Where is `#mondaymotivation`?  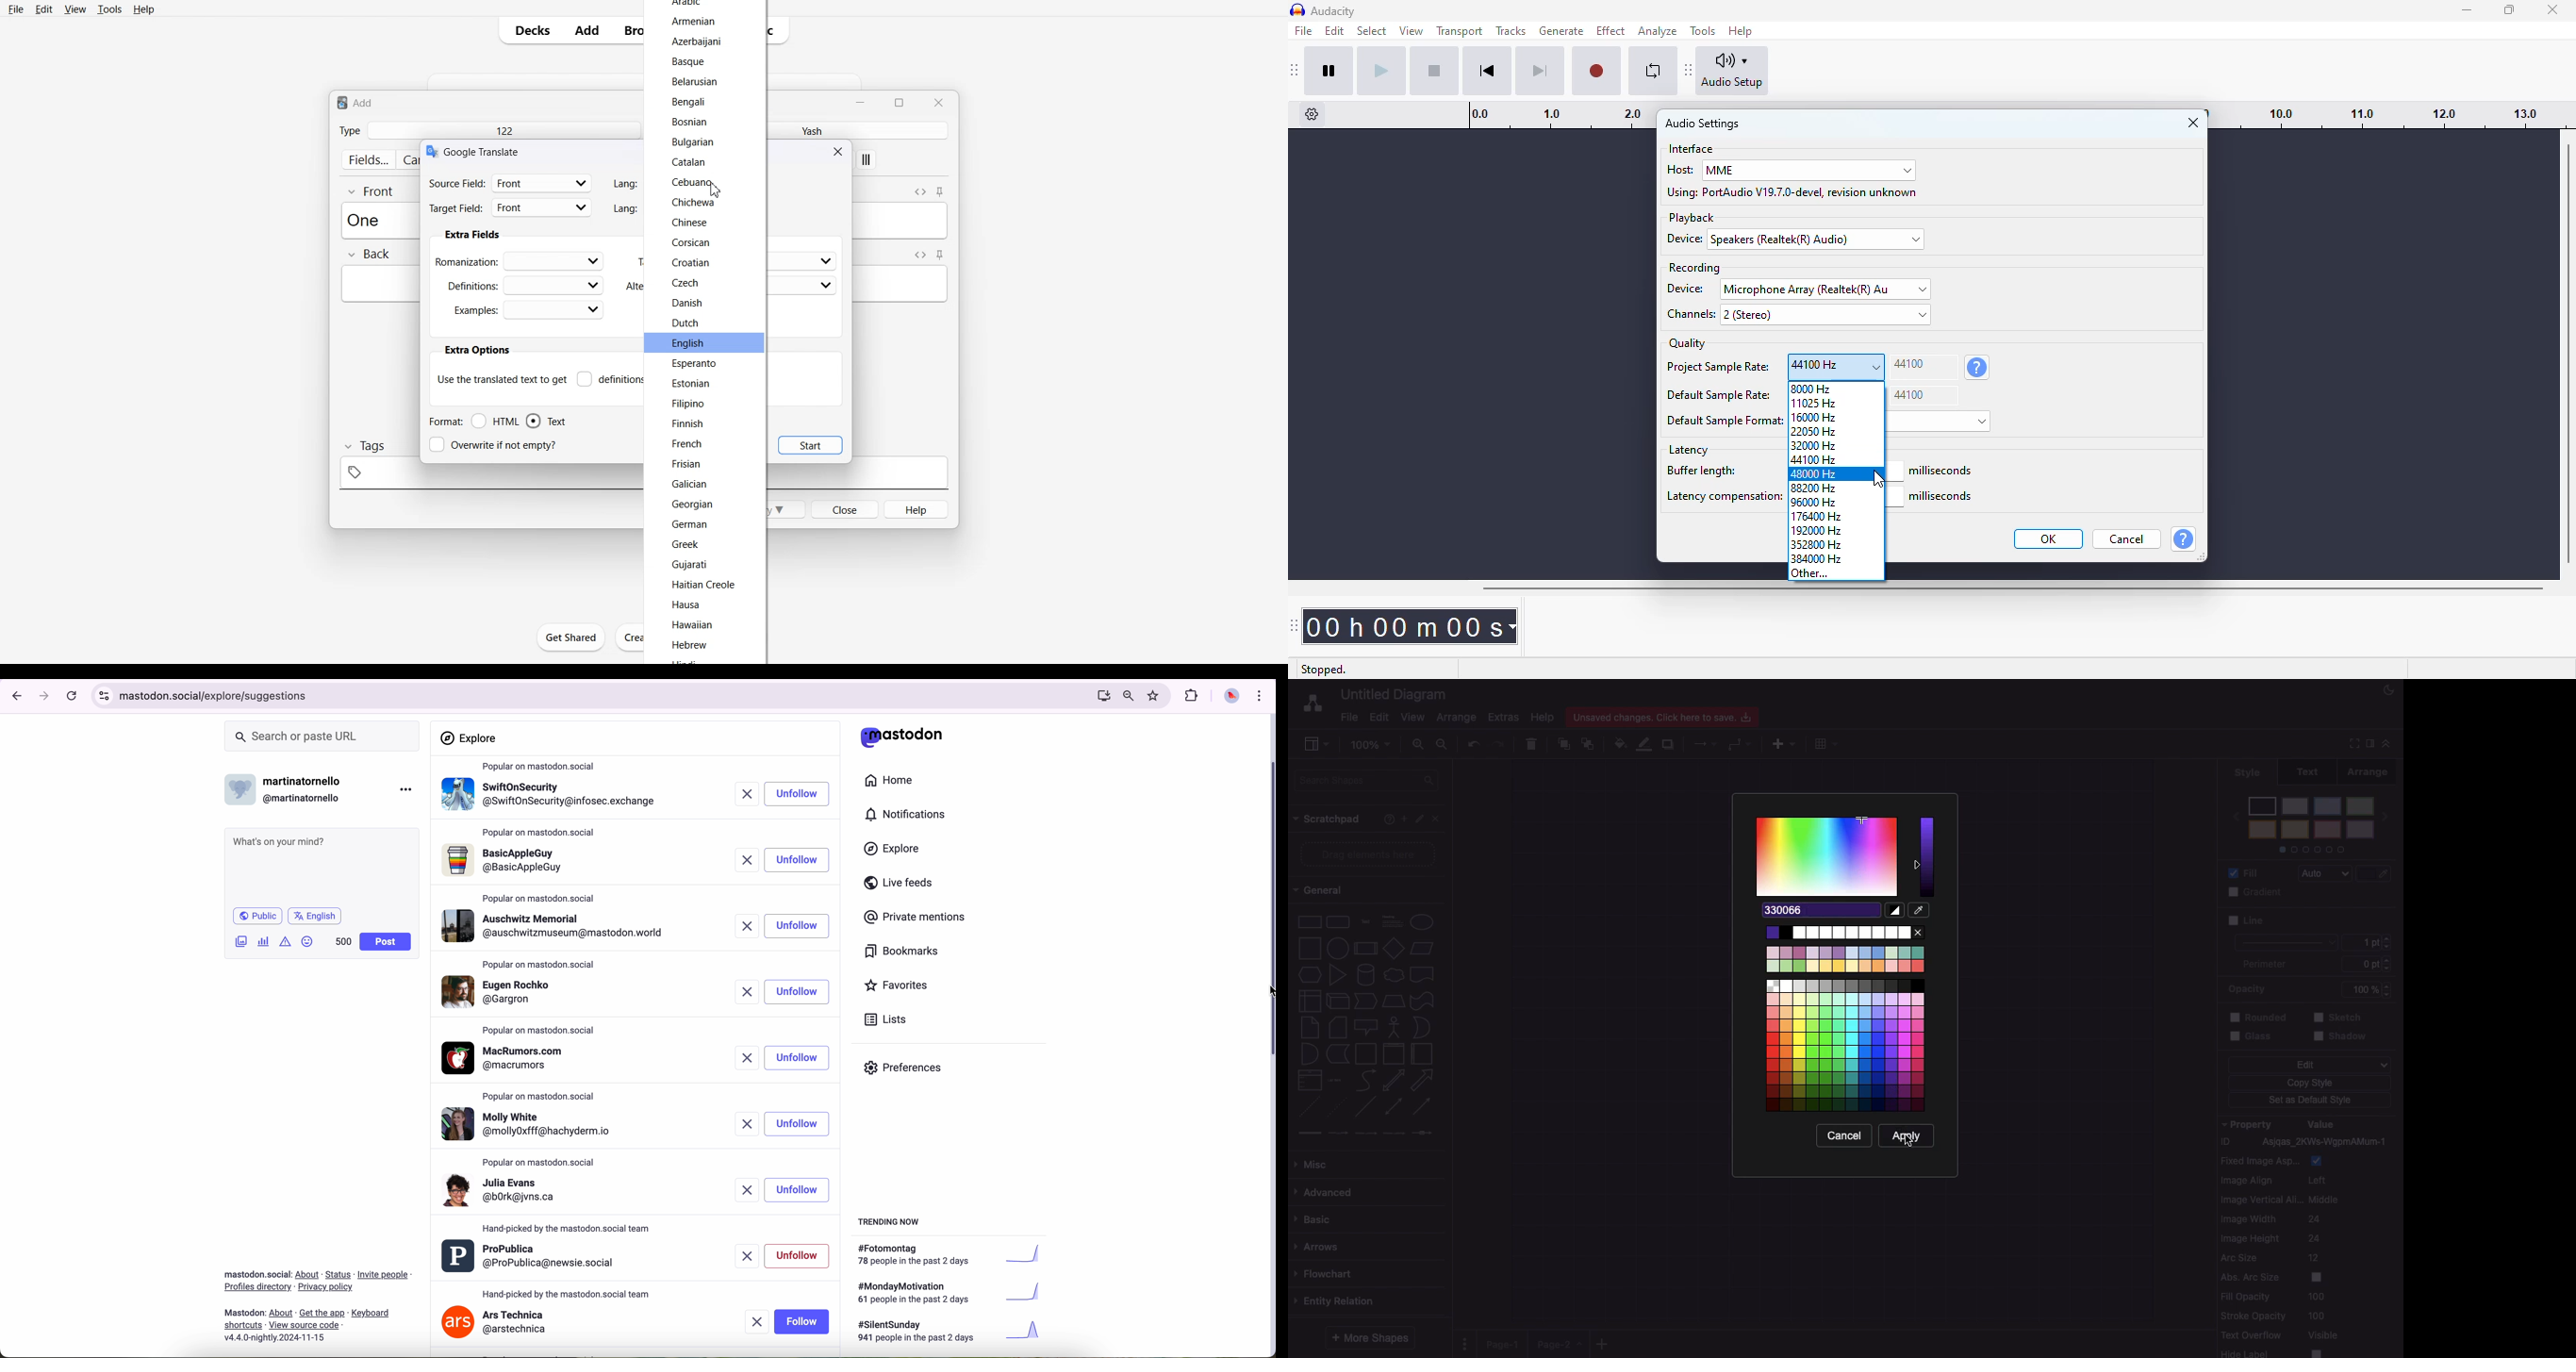
#mondaymotivation is located at coordinates (947, 1293).